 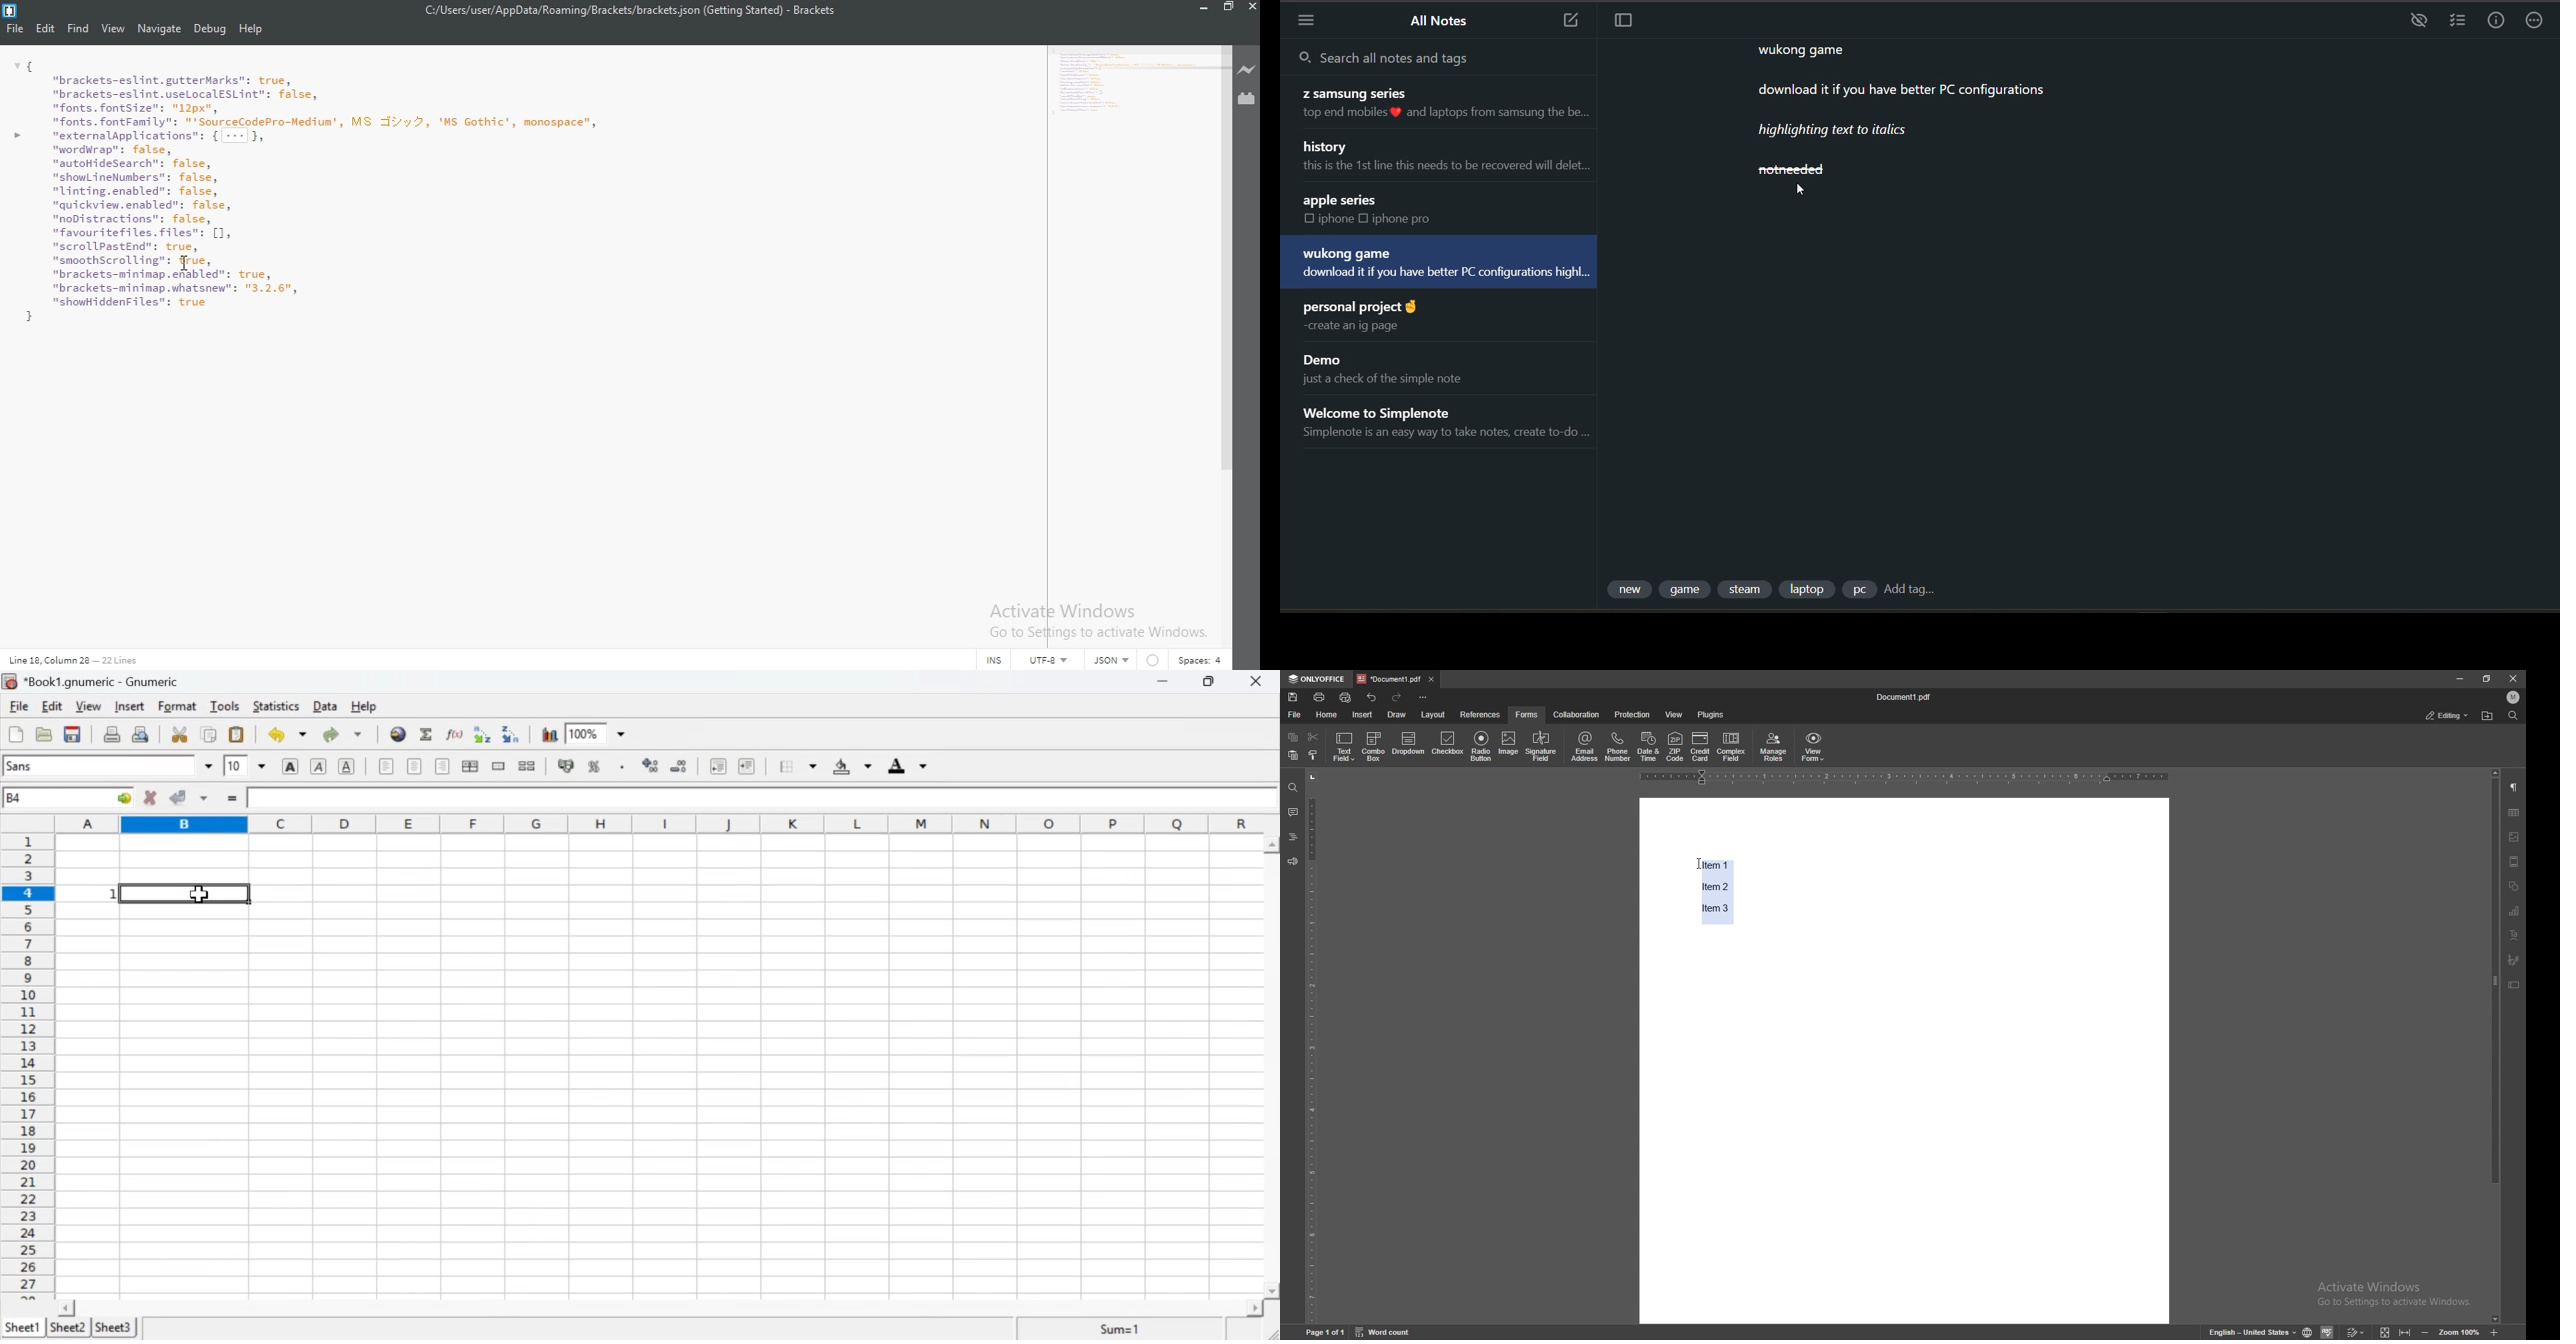 I want to click on space:4, so click(x=1201, y=660).